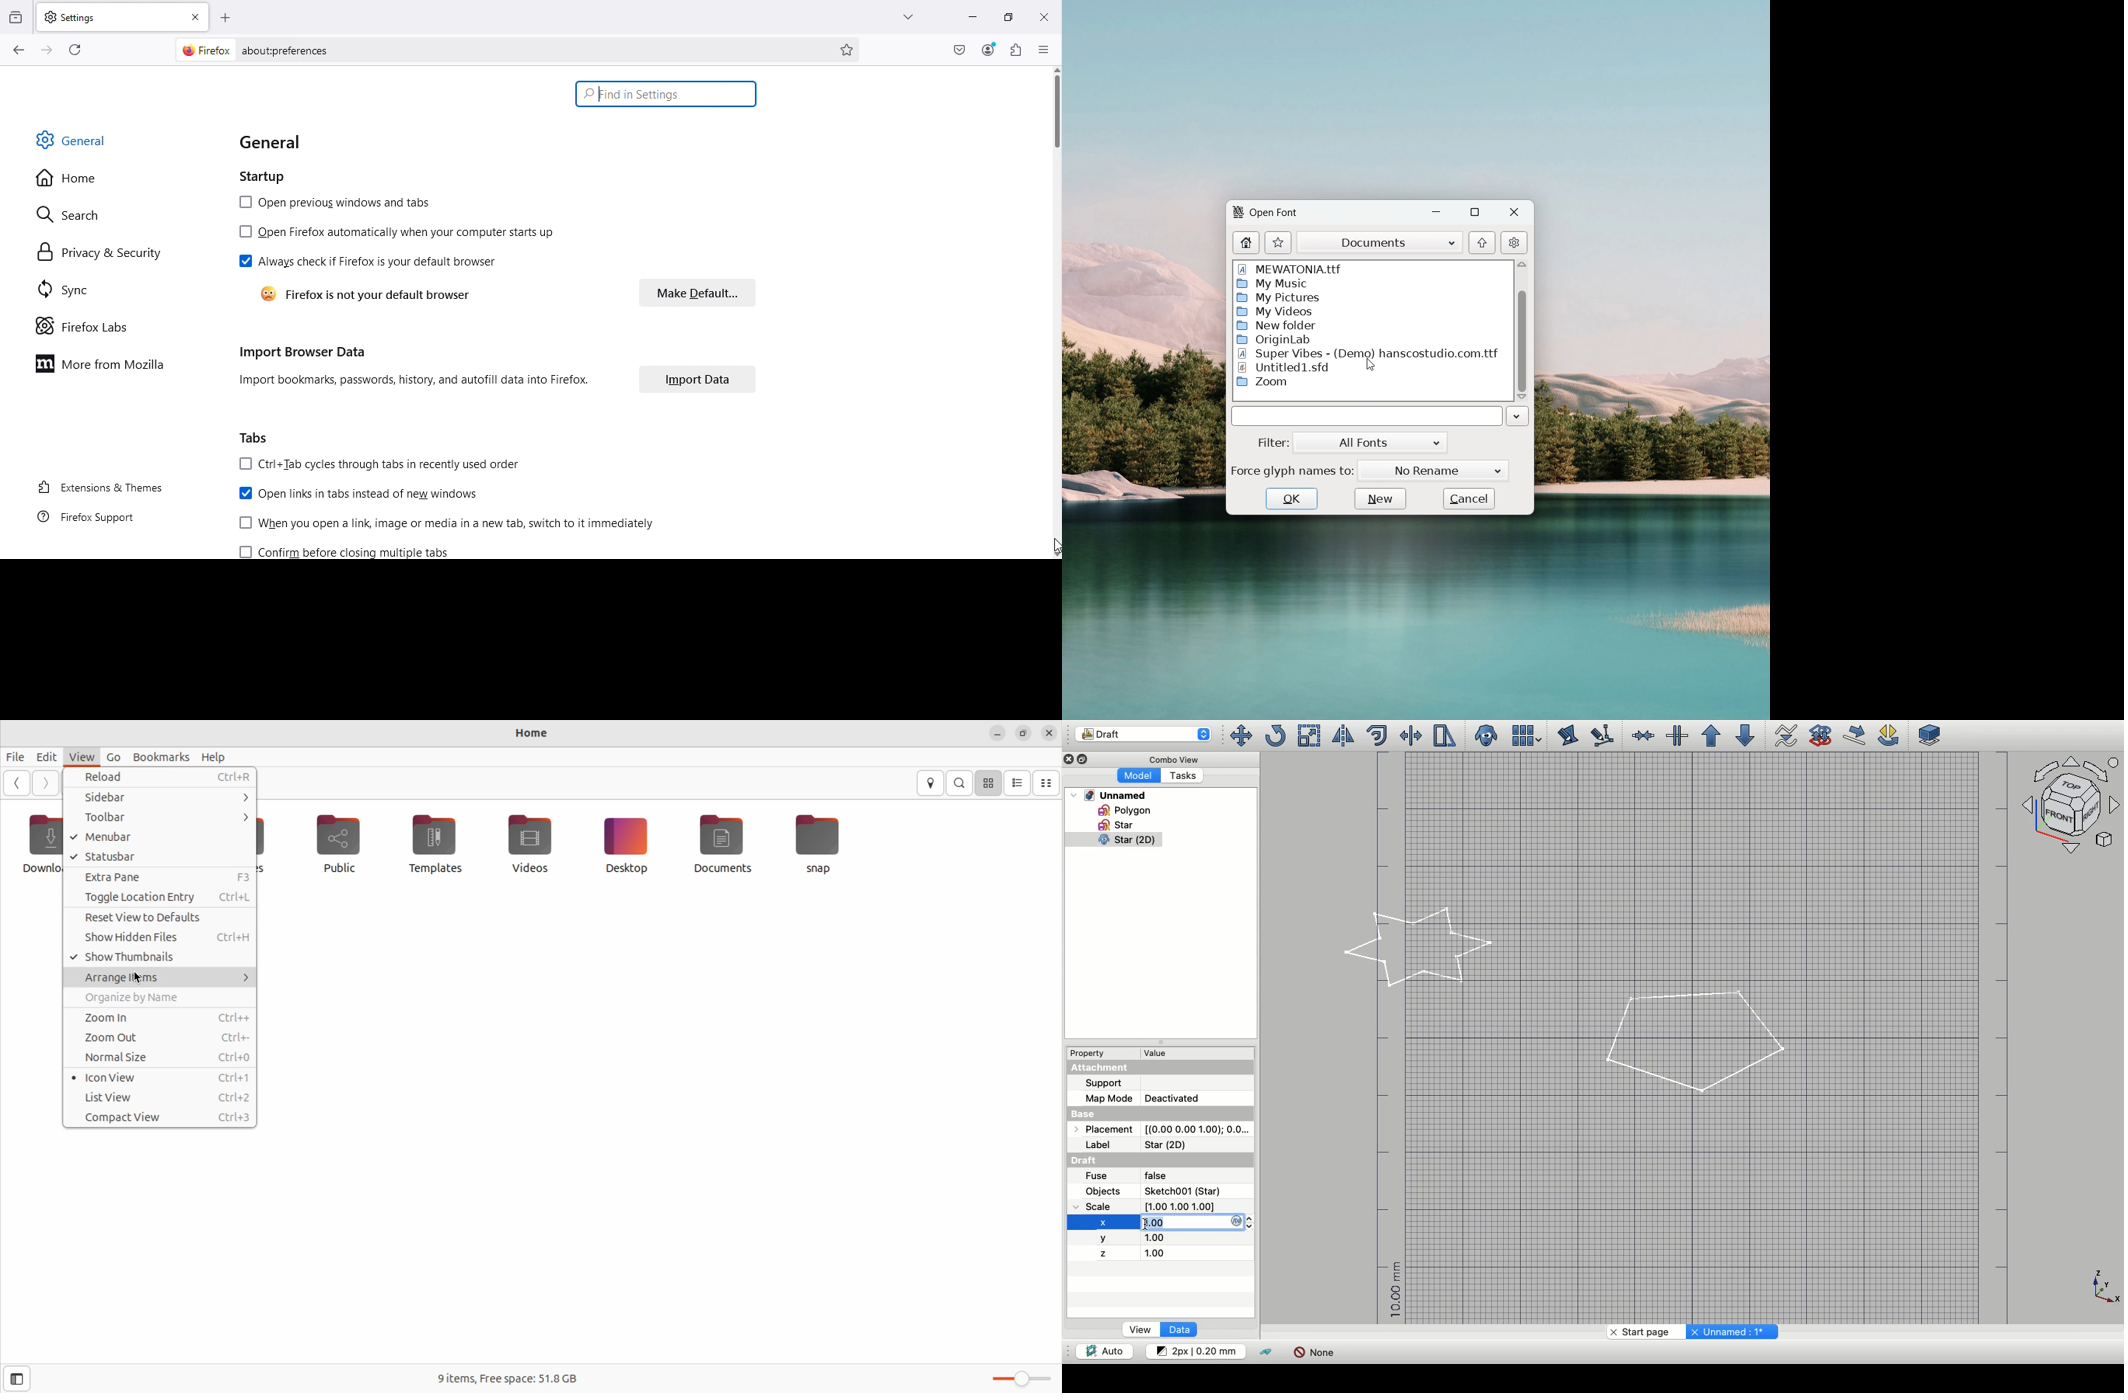 The width and height of the screenshot is (2128, 1400). Describe the element at coordinates (160, 1077) in the screenshot. I see `icon view` at that location.